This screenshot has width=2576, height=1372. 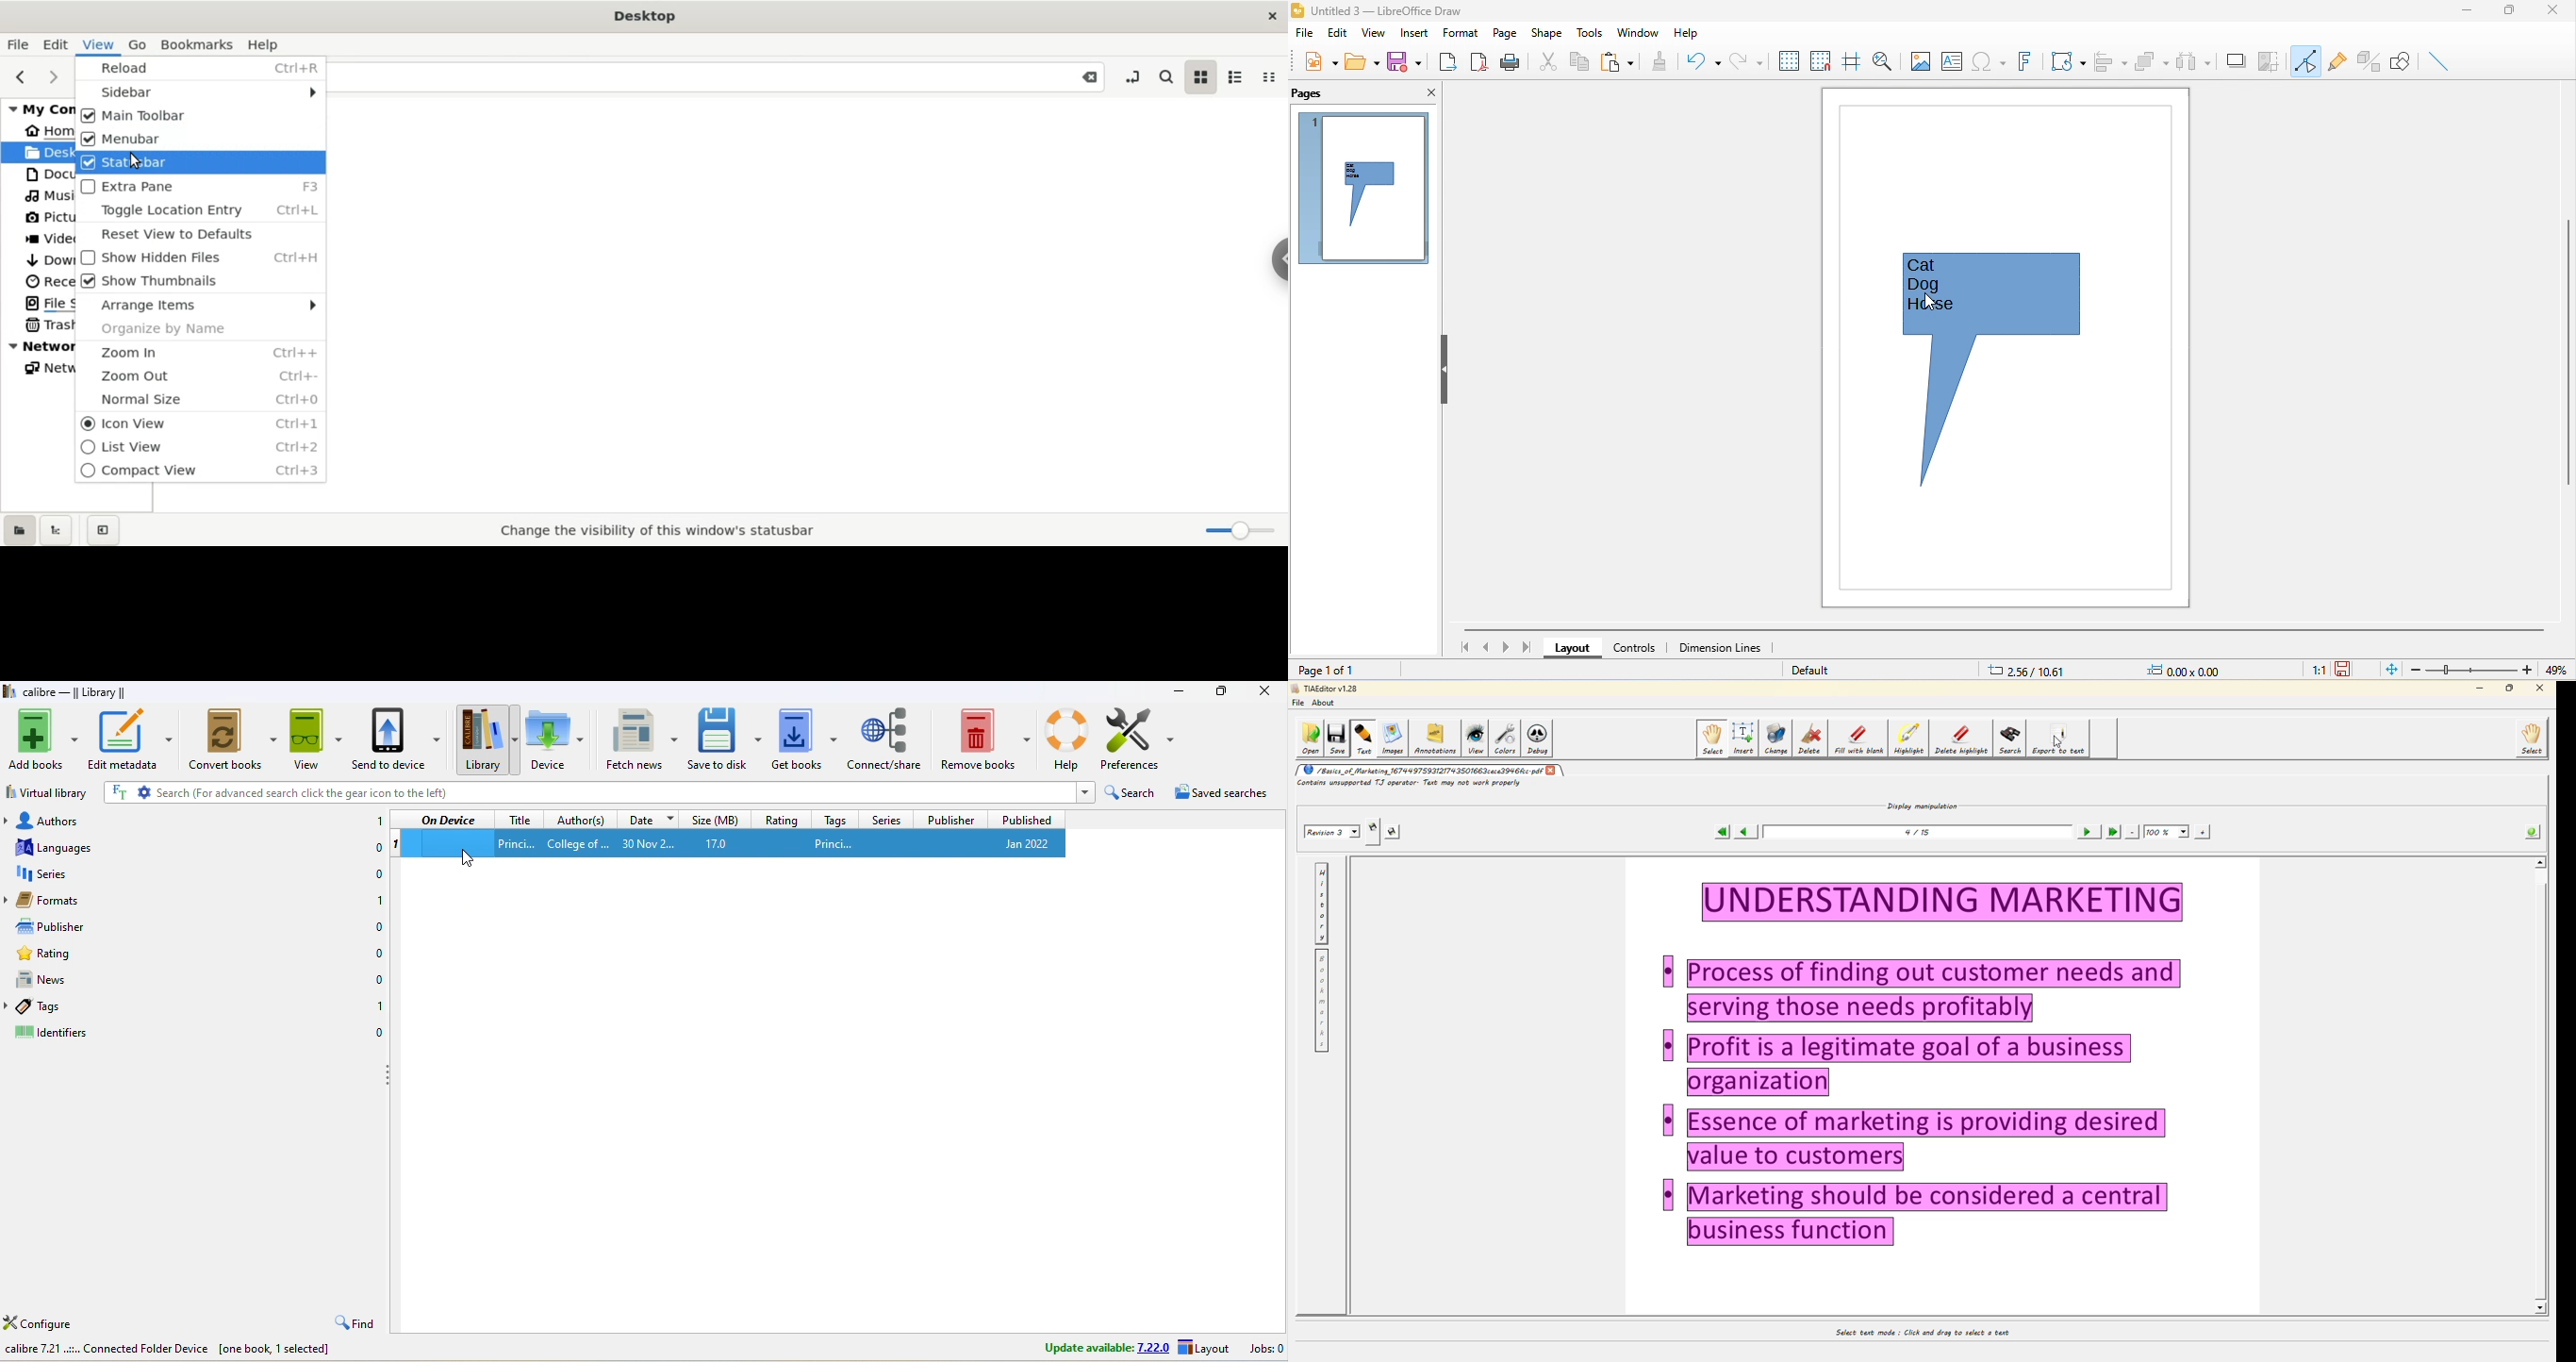 What do you see at coordinates (2400, 59) in the screenshot?
I see `show draw function` at bounding box center [2400, 59].